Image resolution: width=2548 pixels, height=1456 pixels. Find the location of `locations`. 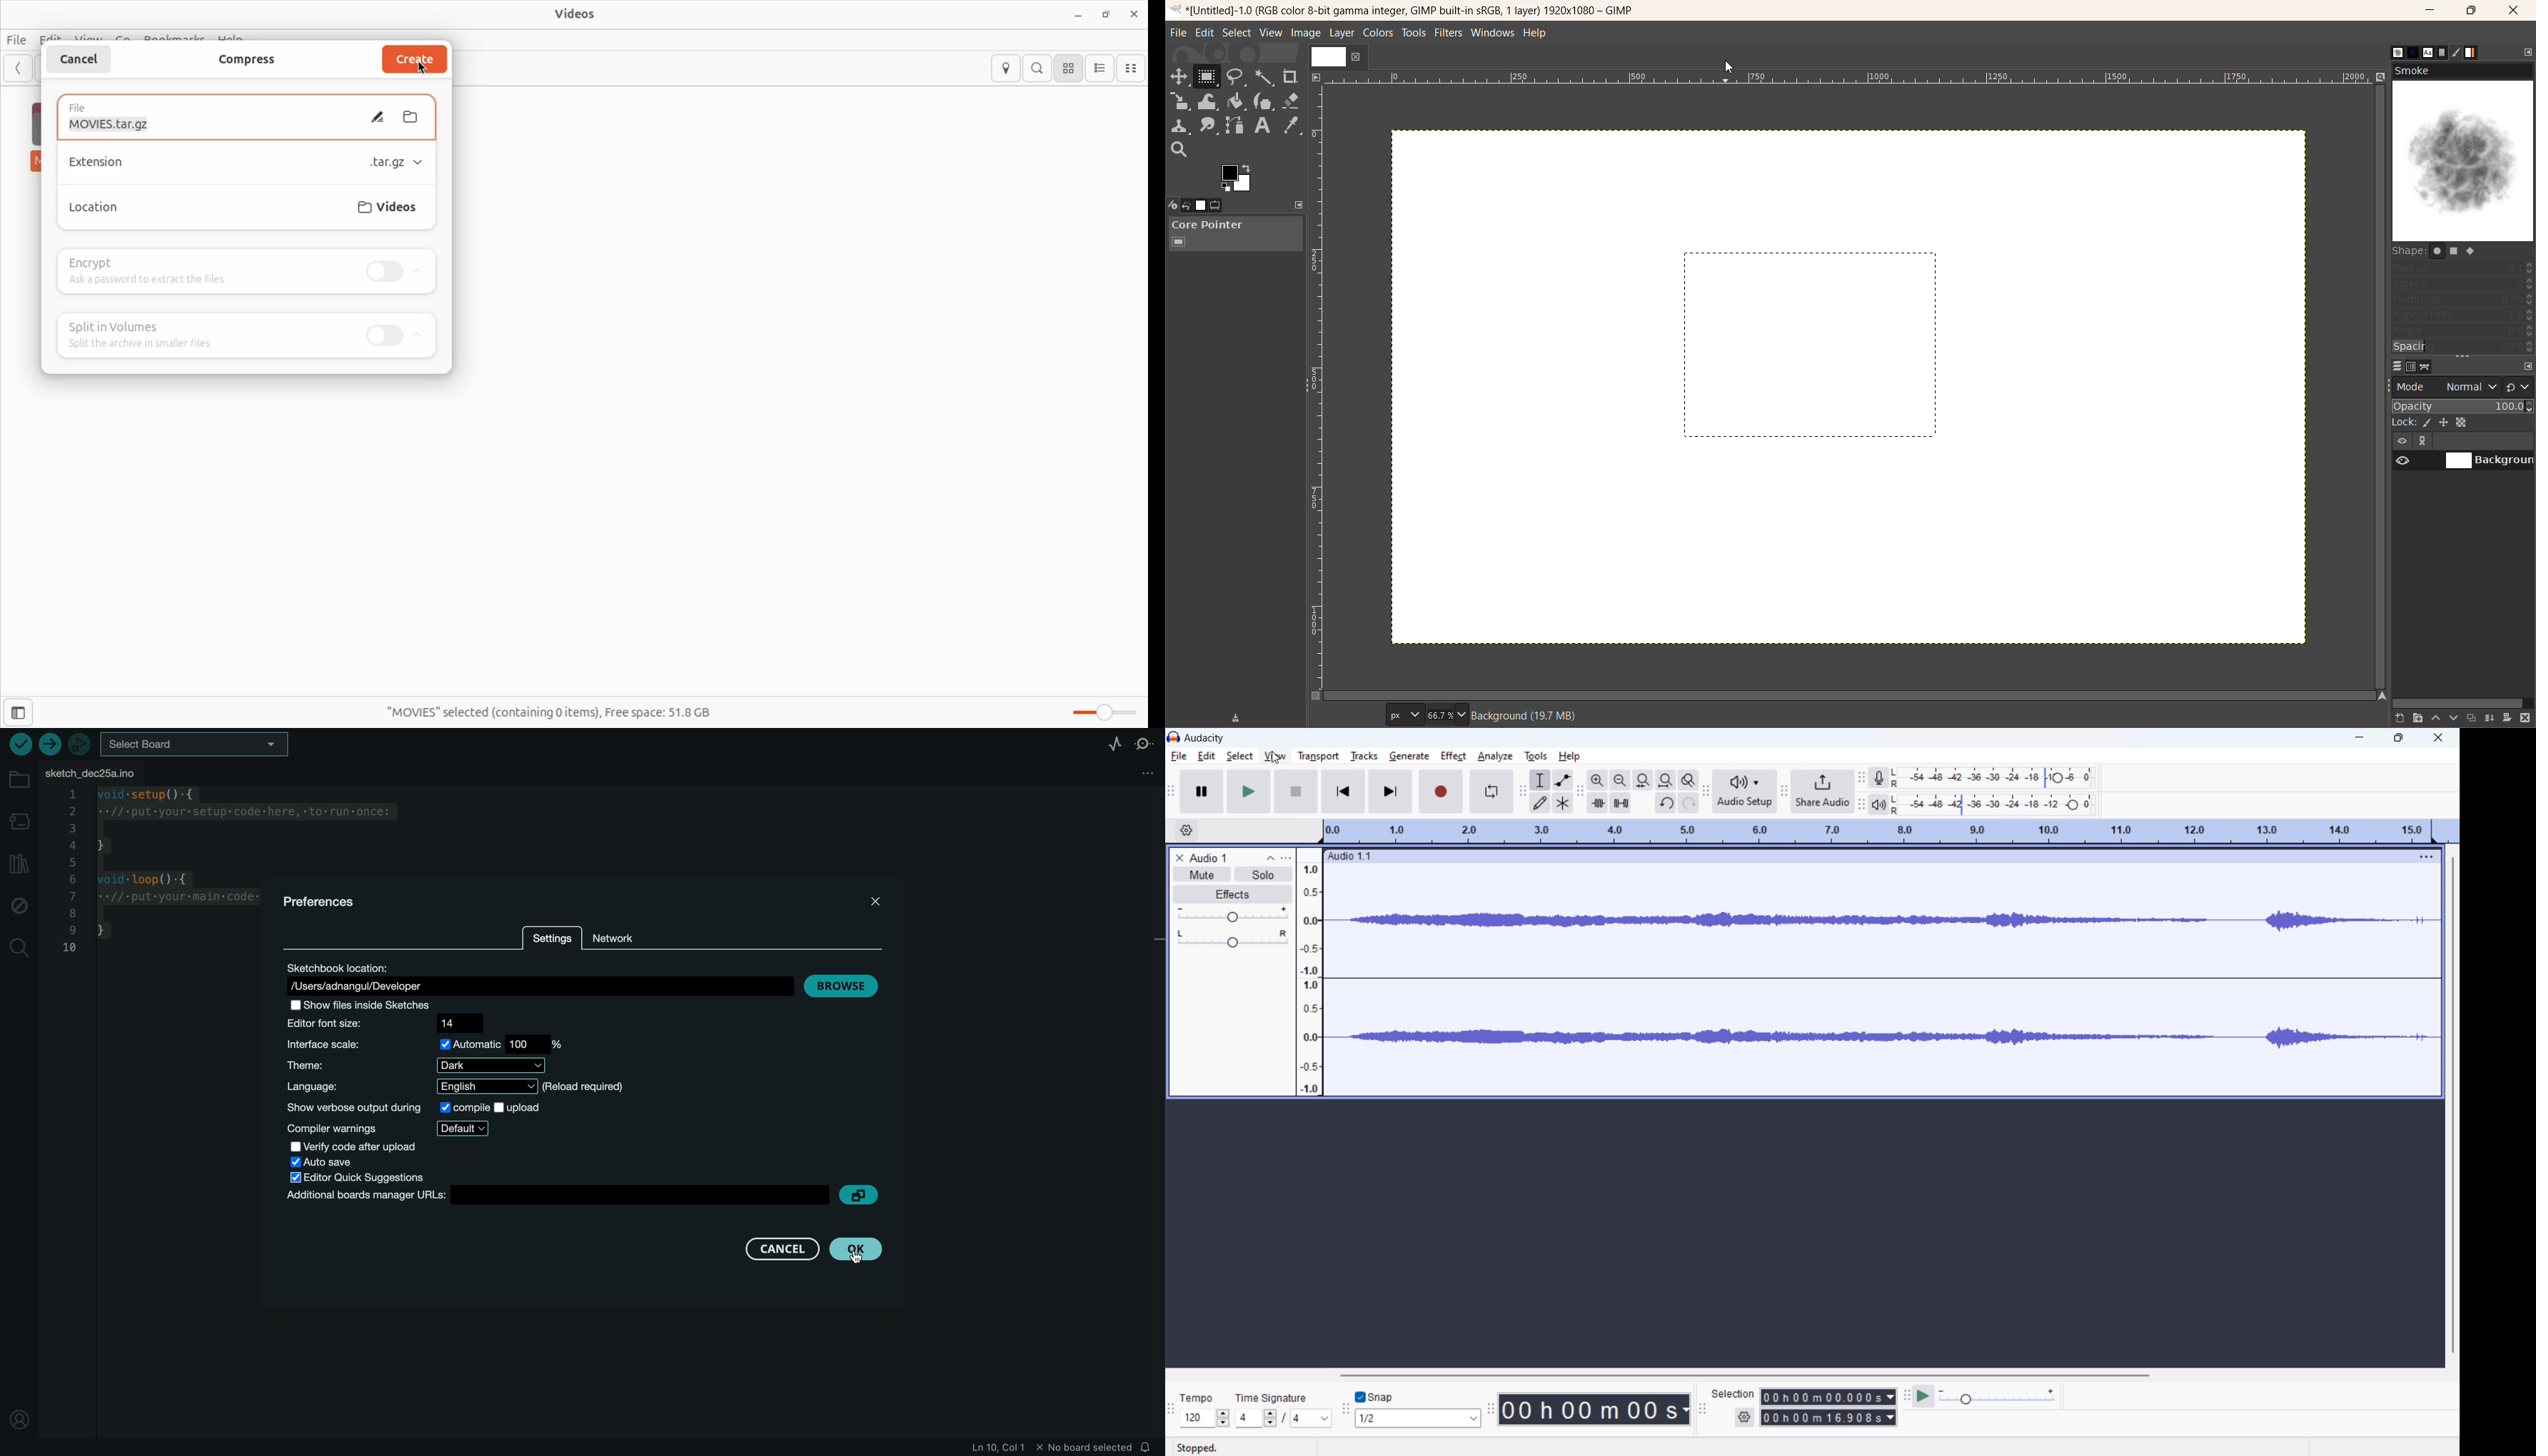

locations is located at coordinates (96, 207).